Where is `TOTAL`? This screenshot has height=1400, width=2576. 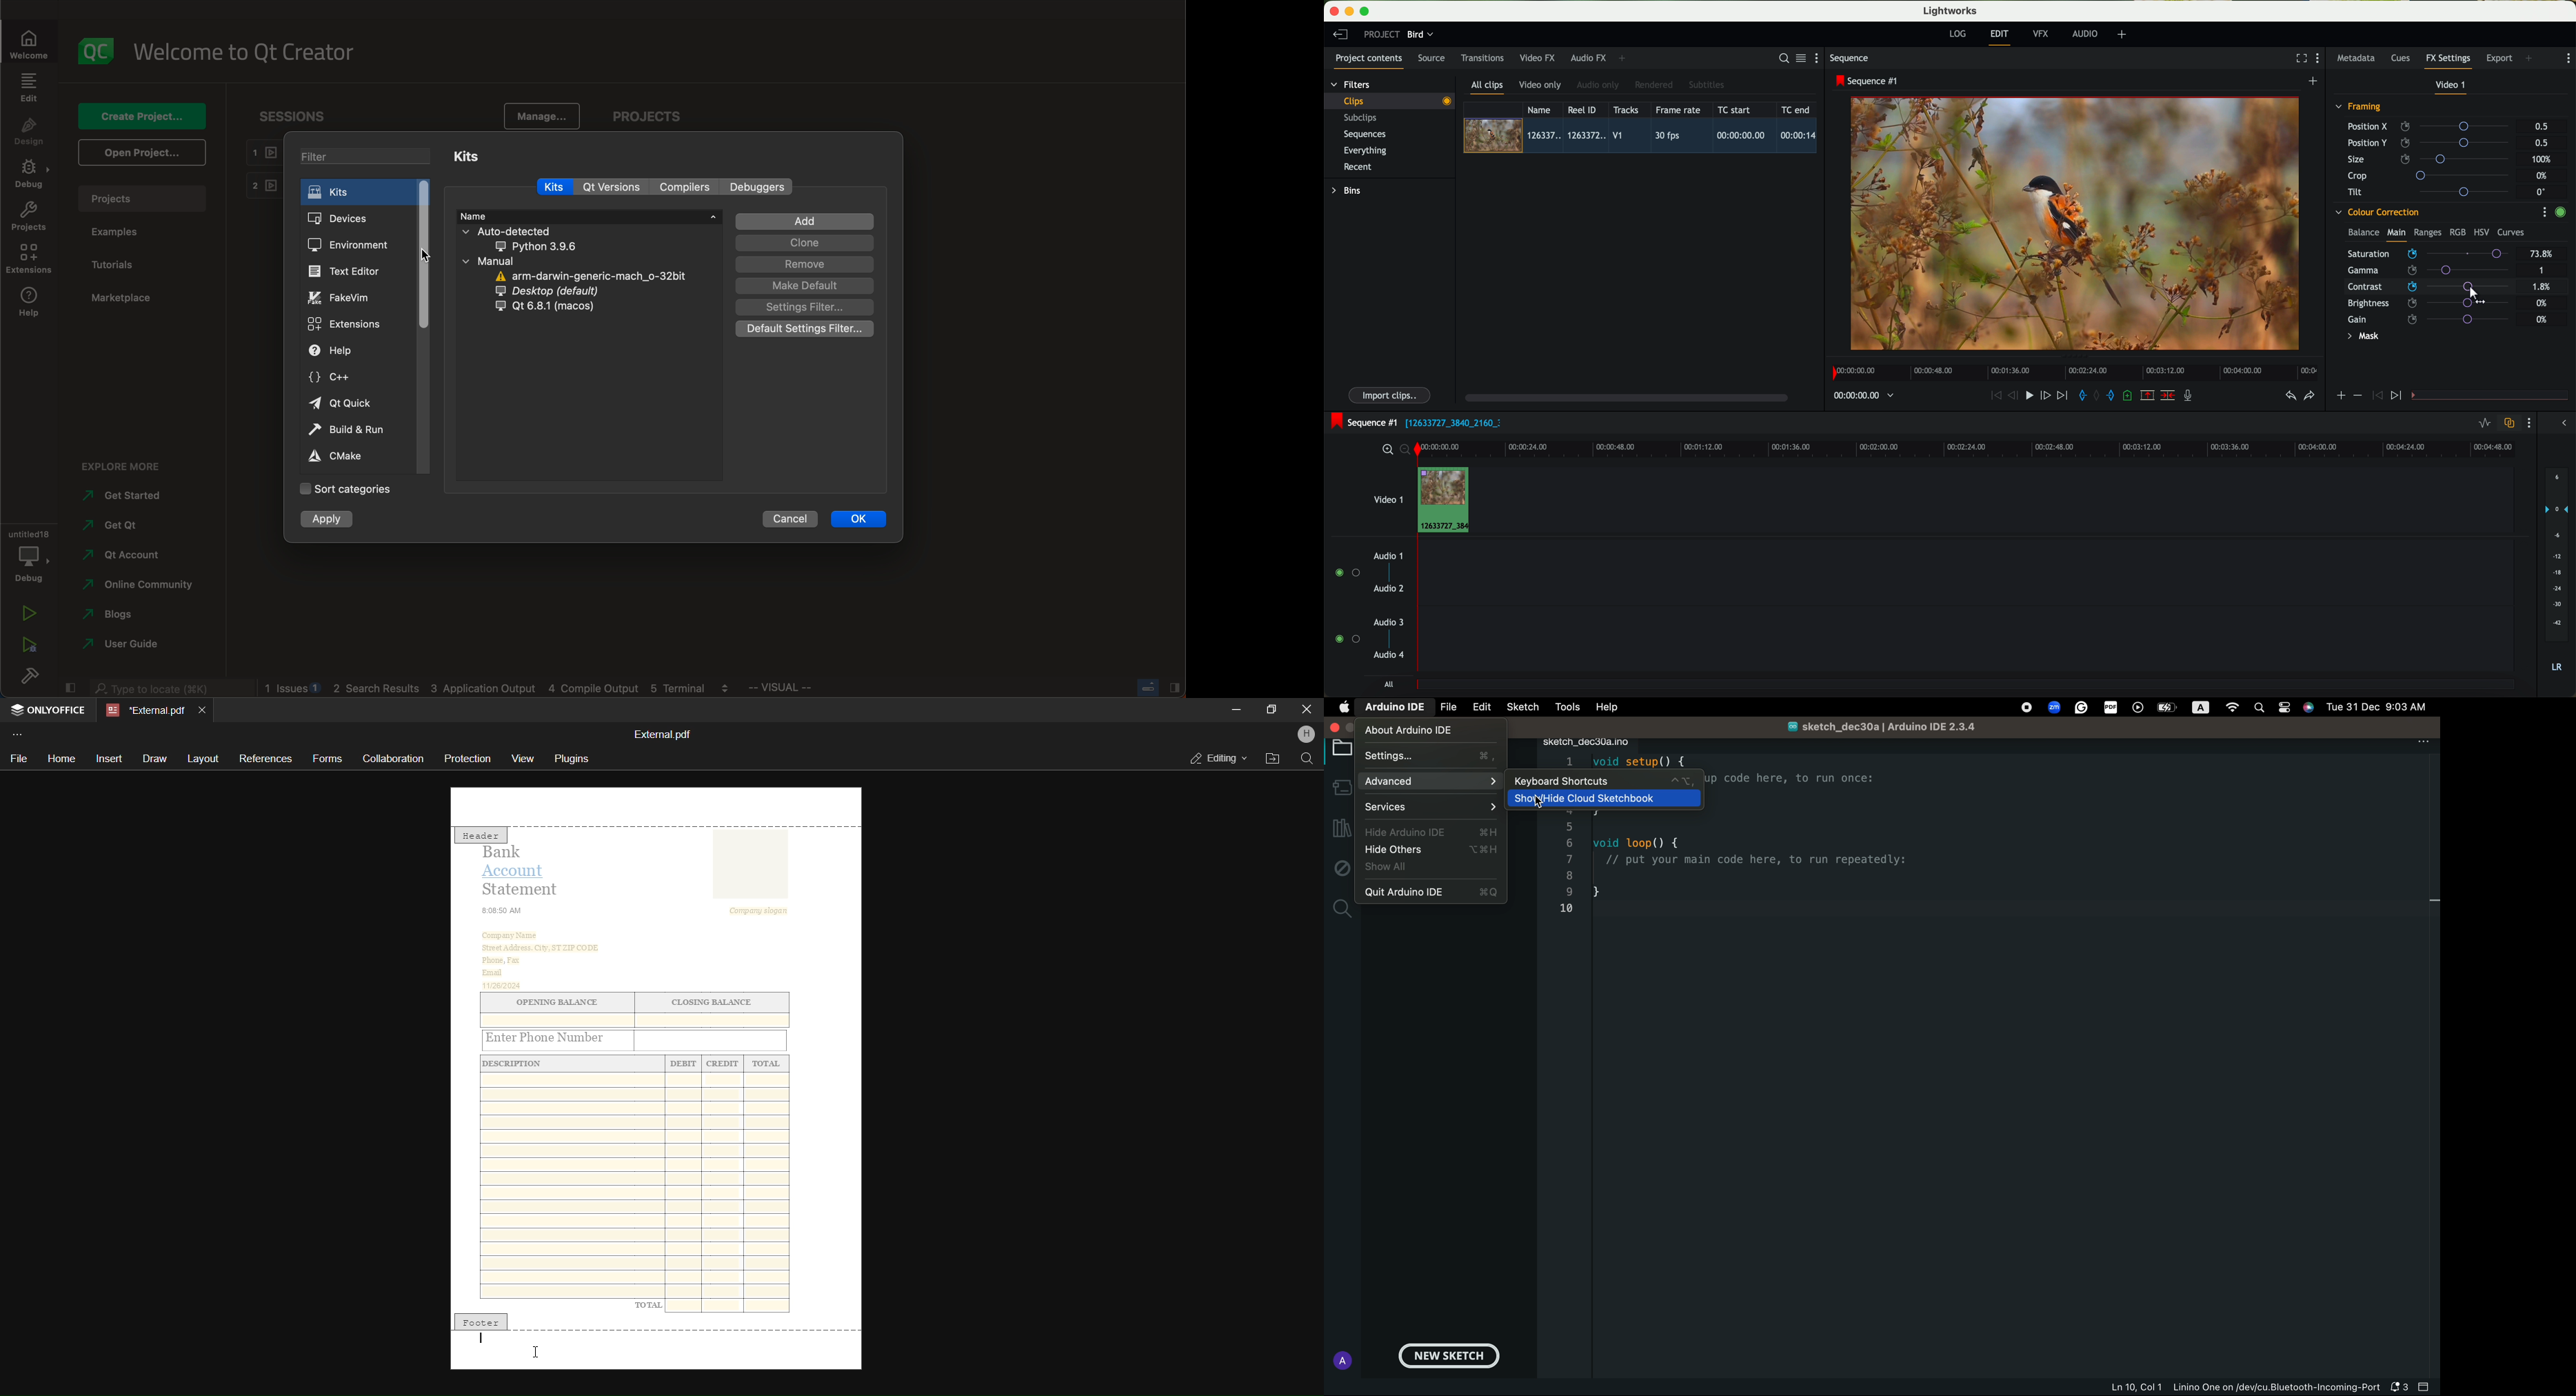
TOTAL is located at coordinates (767, 1064).